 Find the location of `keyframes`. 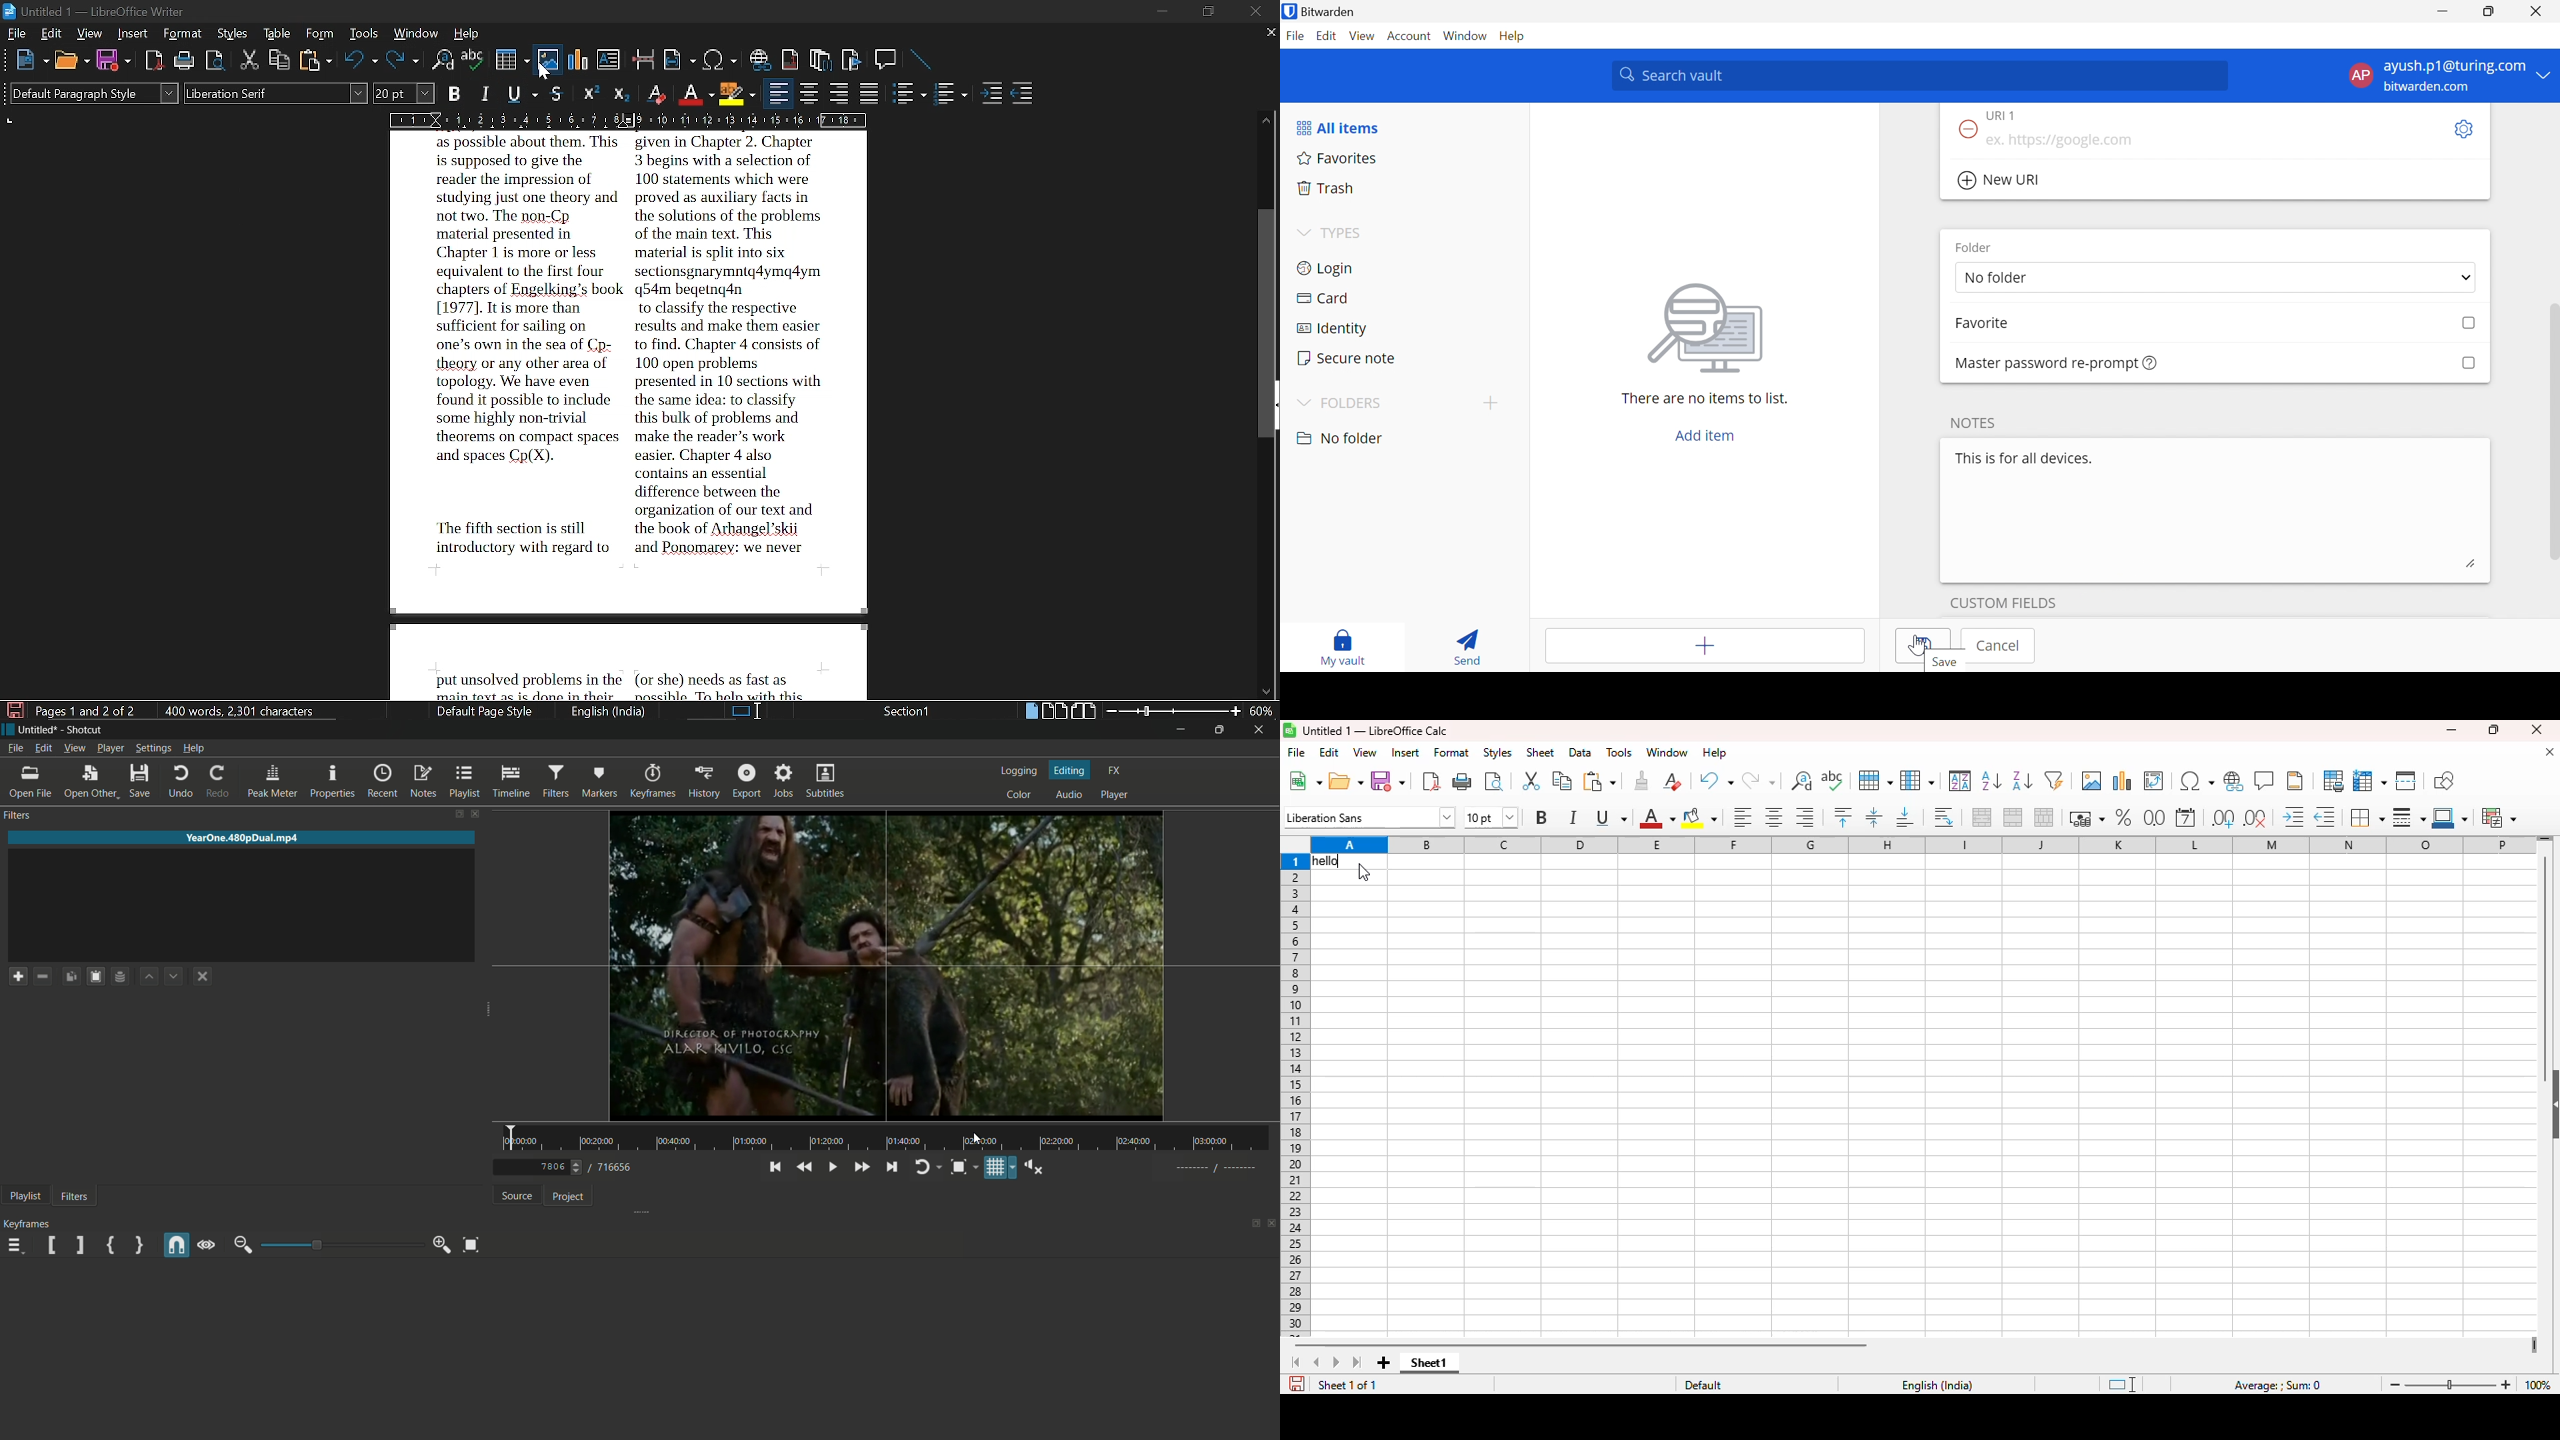

keyframes is located at coordinates (652, 781).